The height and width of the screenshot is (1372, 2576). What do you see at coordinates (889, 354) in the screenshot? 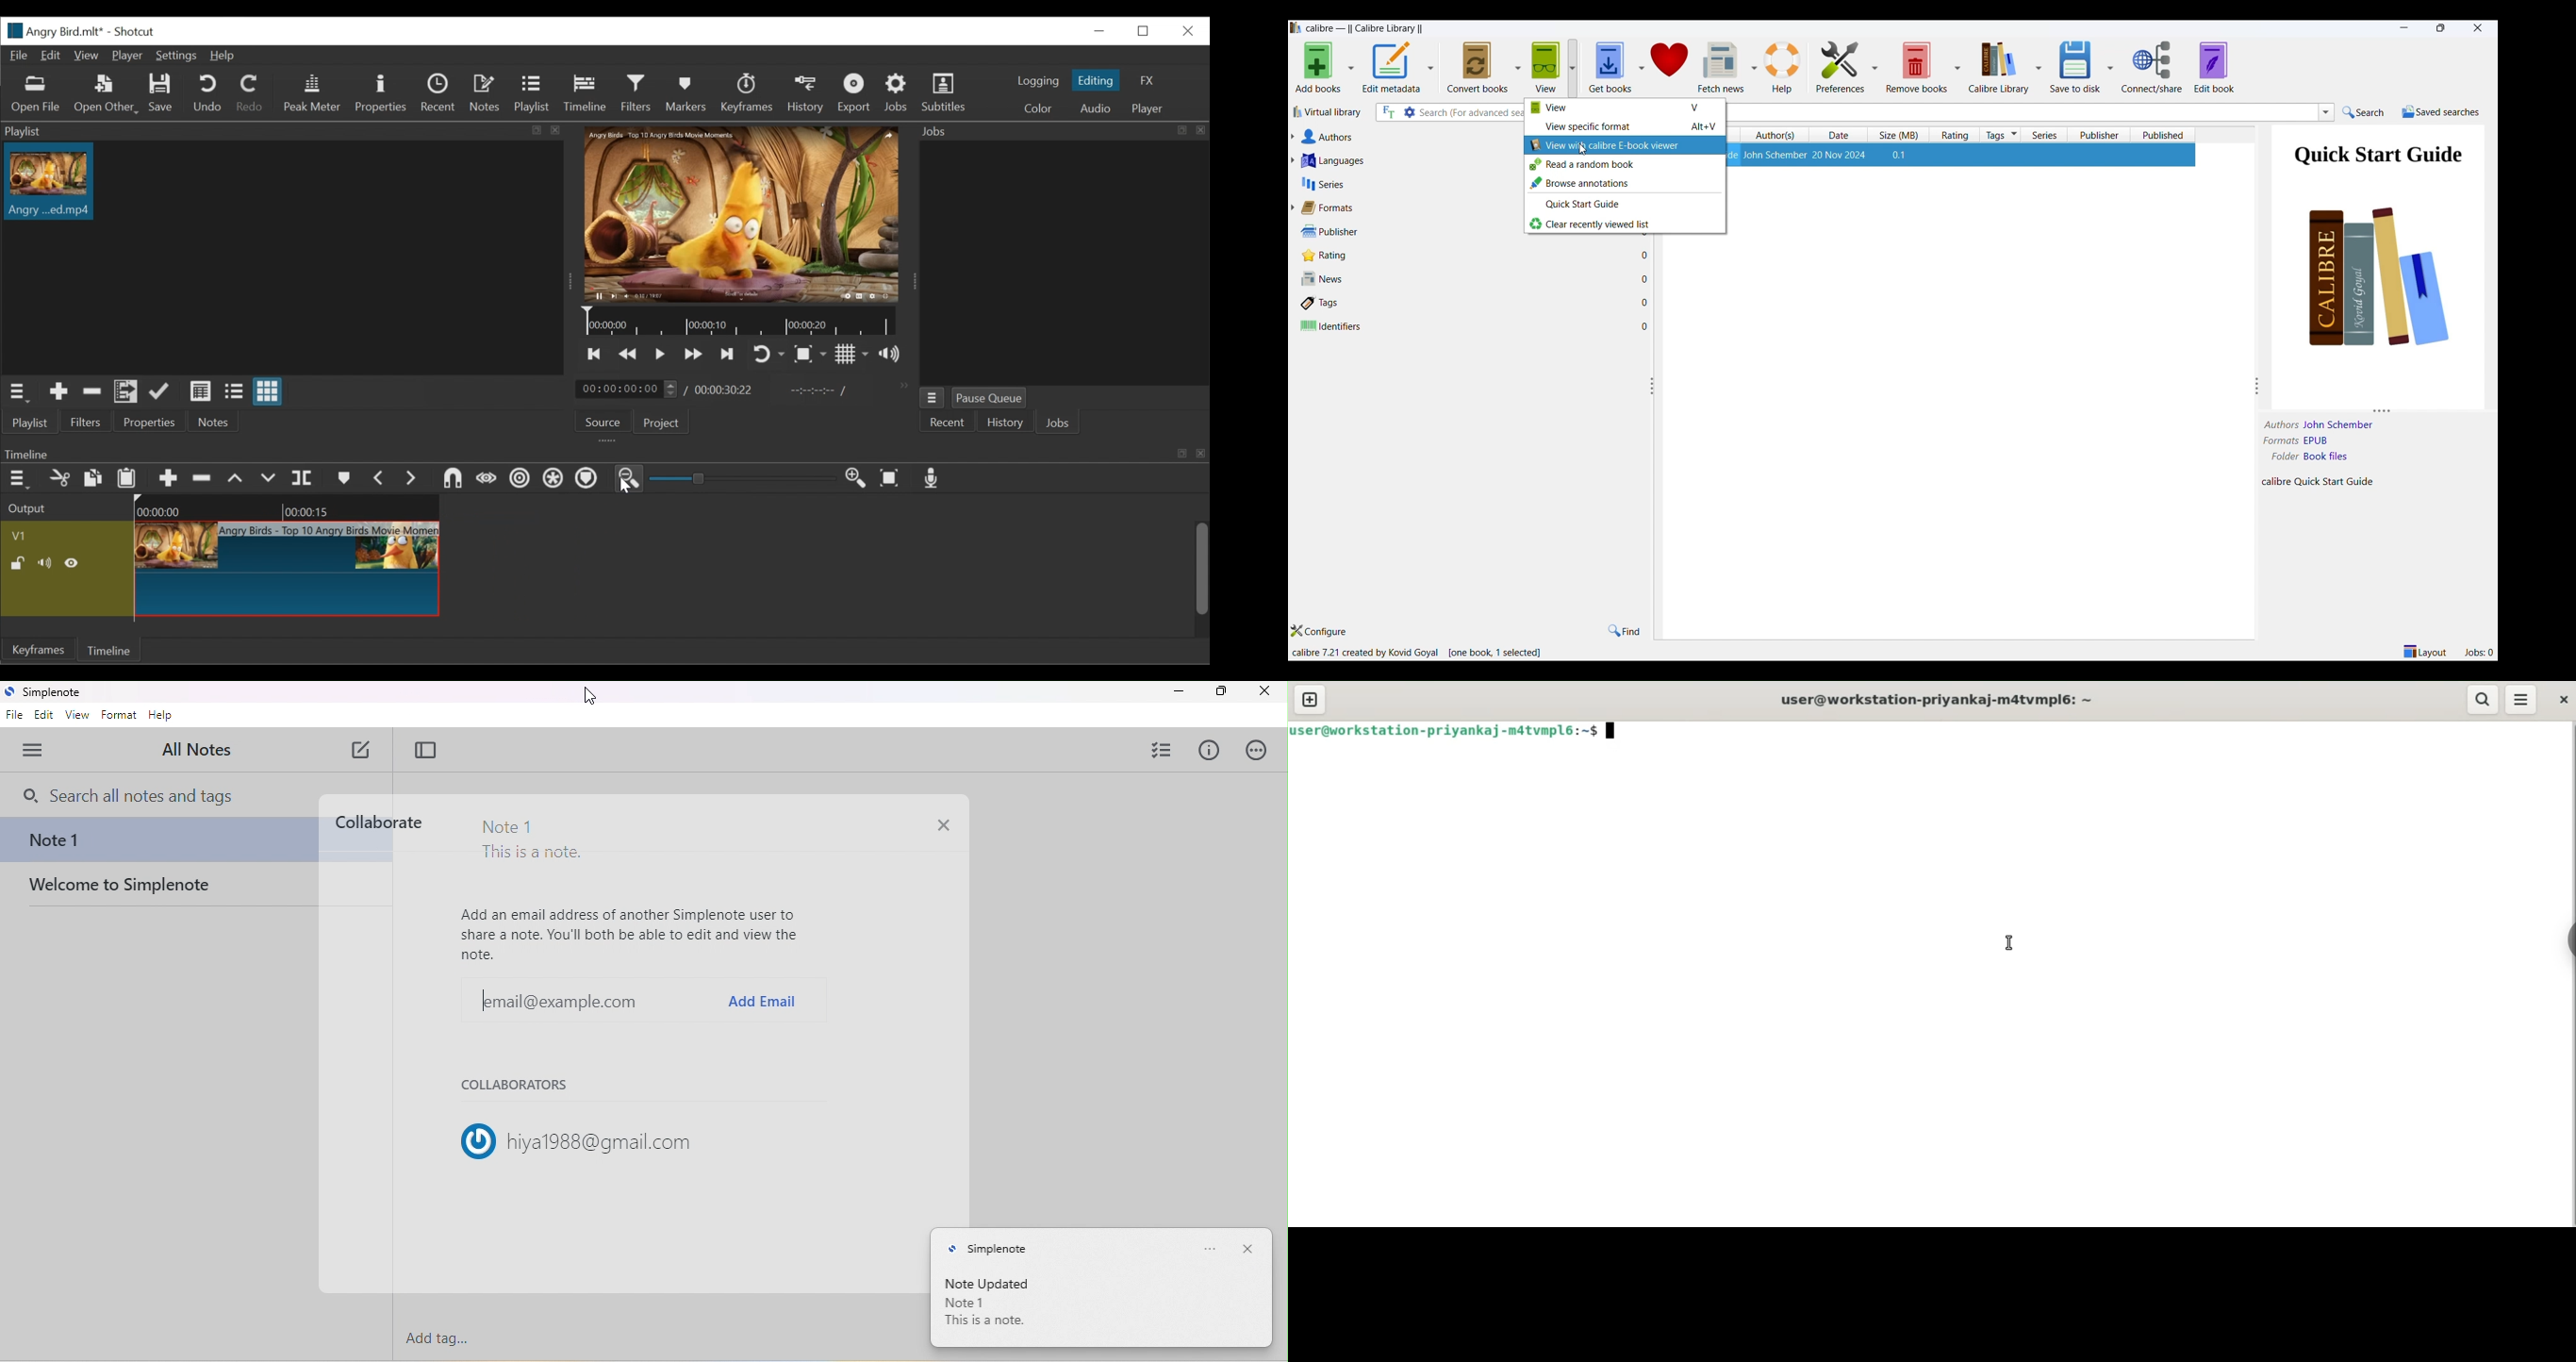
I see `Sow volume control` at bounding box center [889, 354].